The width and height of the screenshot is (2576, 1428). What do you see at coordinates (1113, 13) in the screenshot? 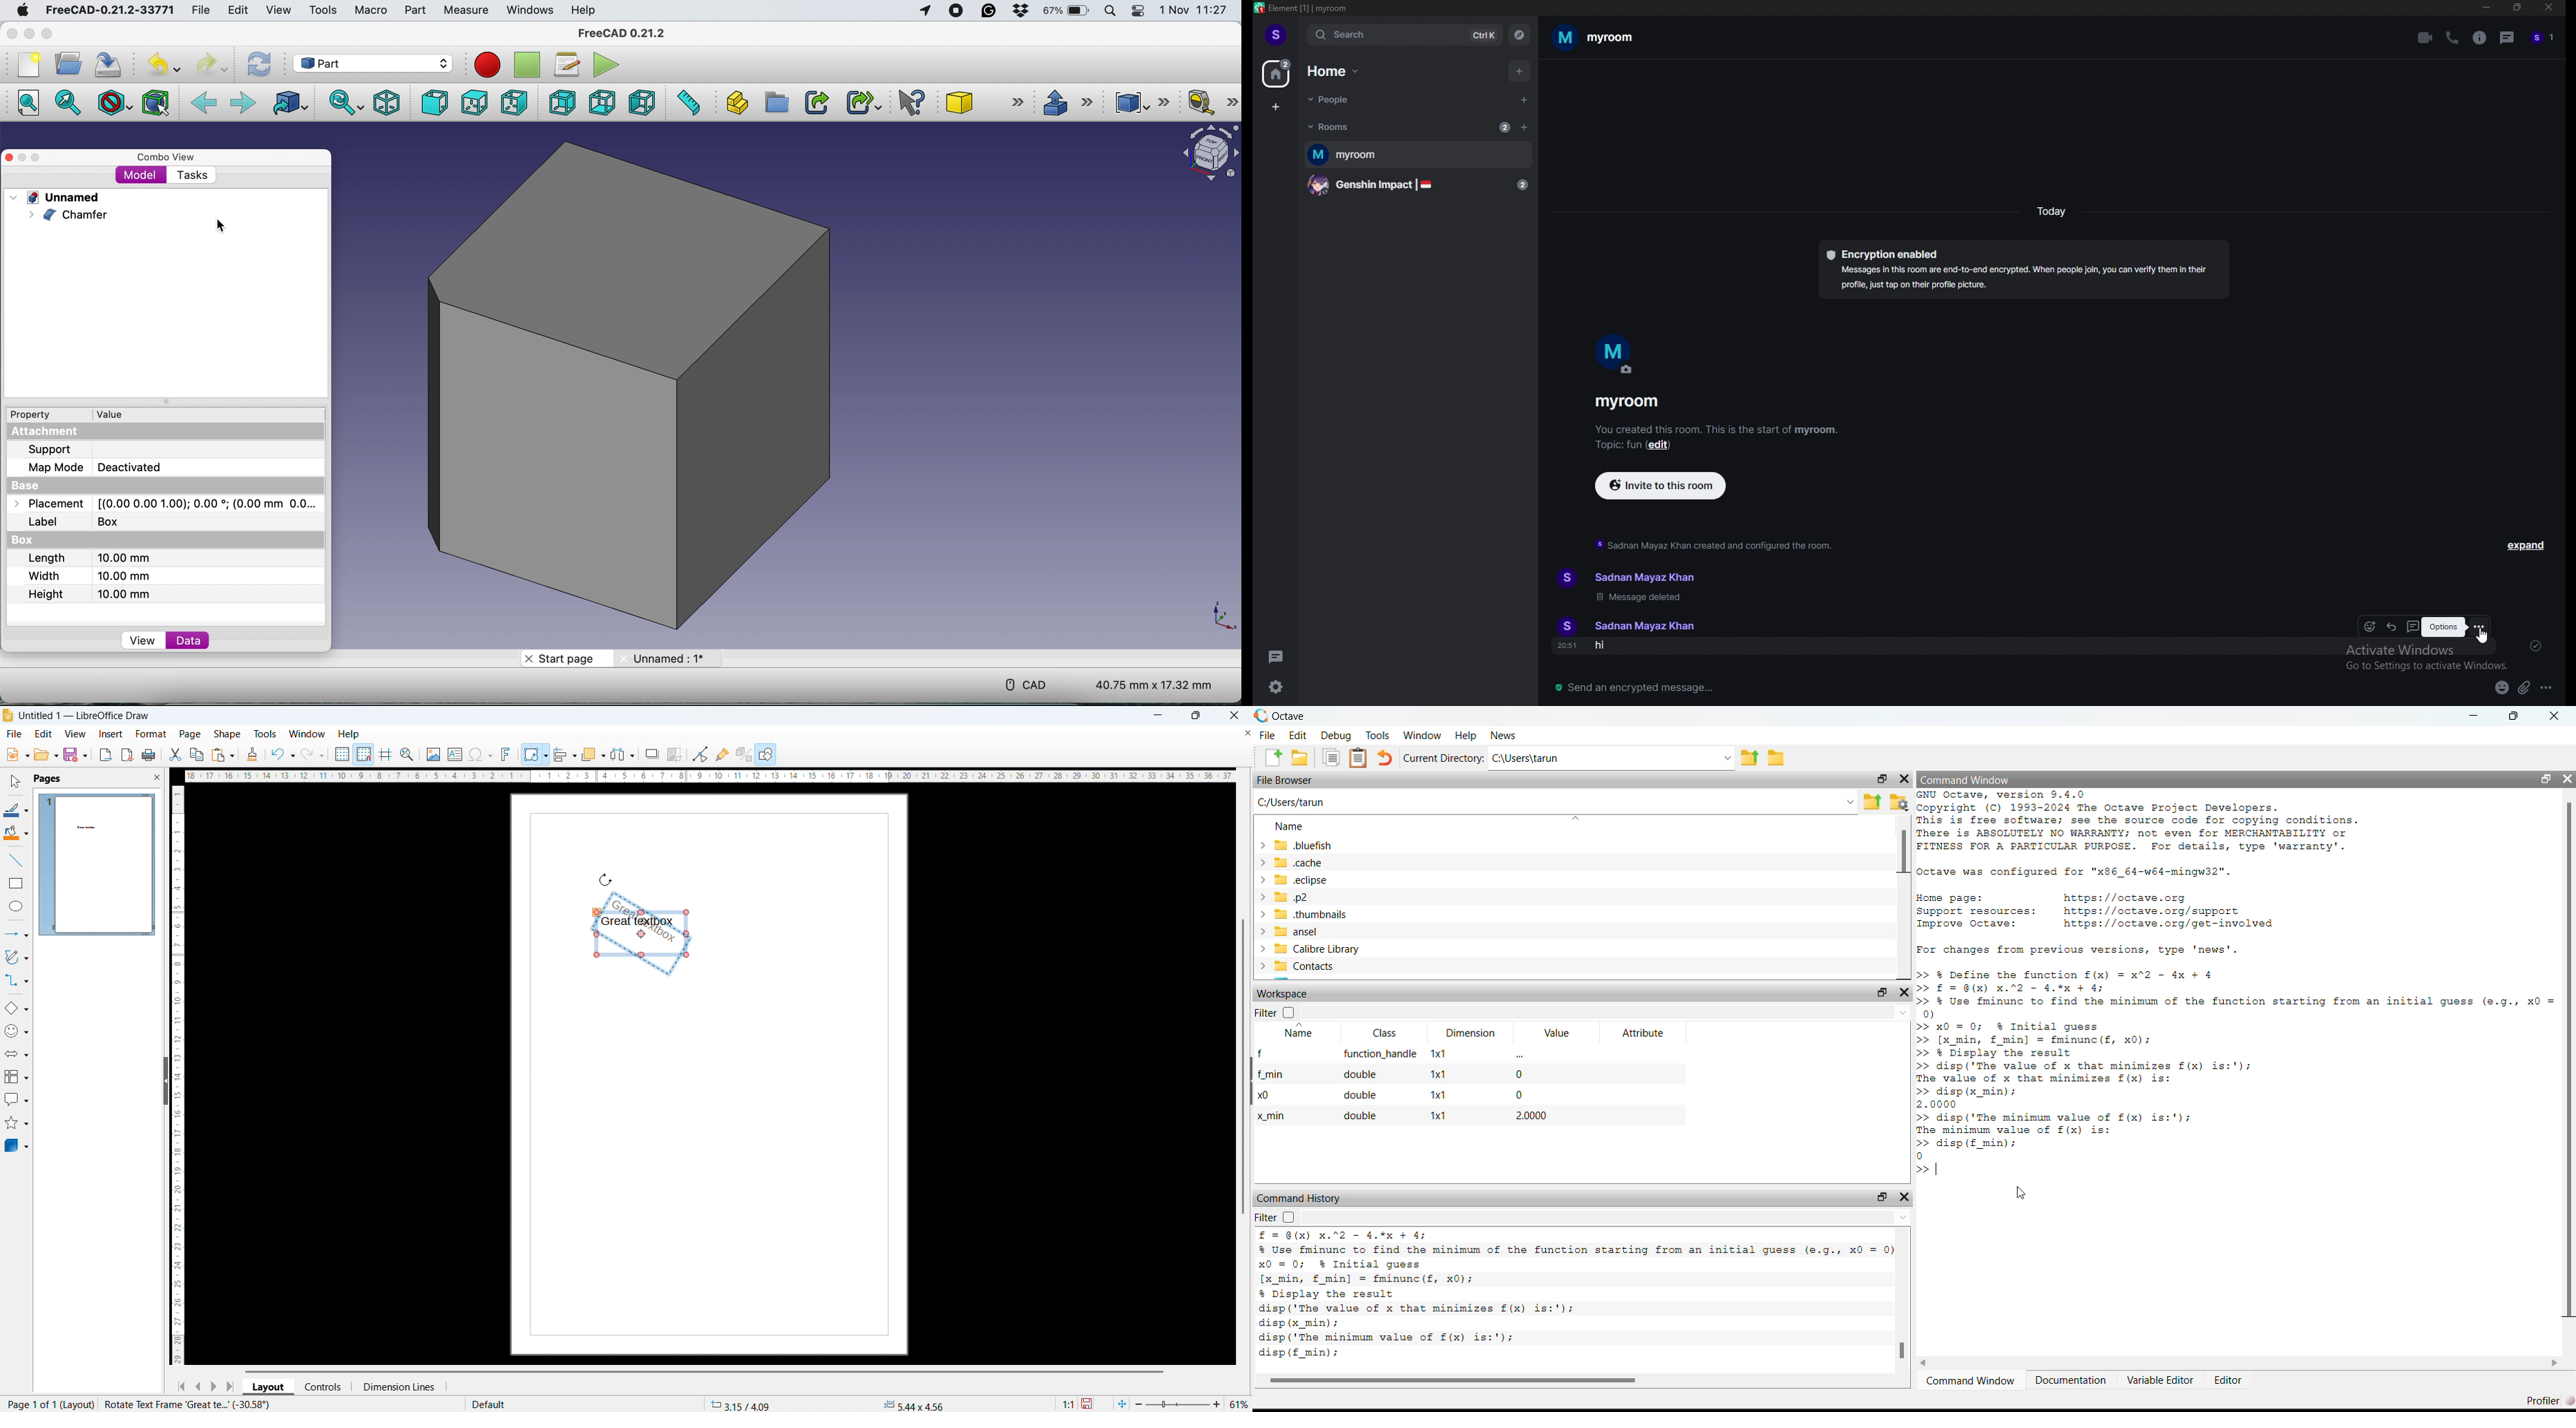
I see `spotlight searc` at bounding box center [1113, 13].